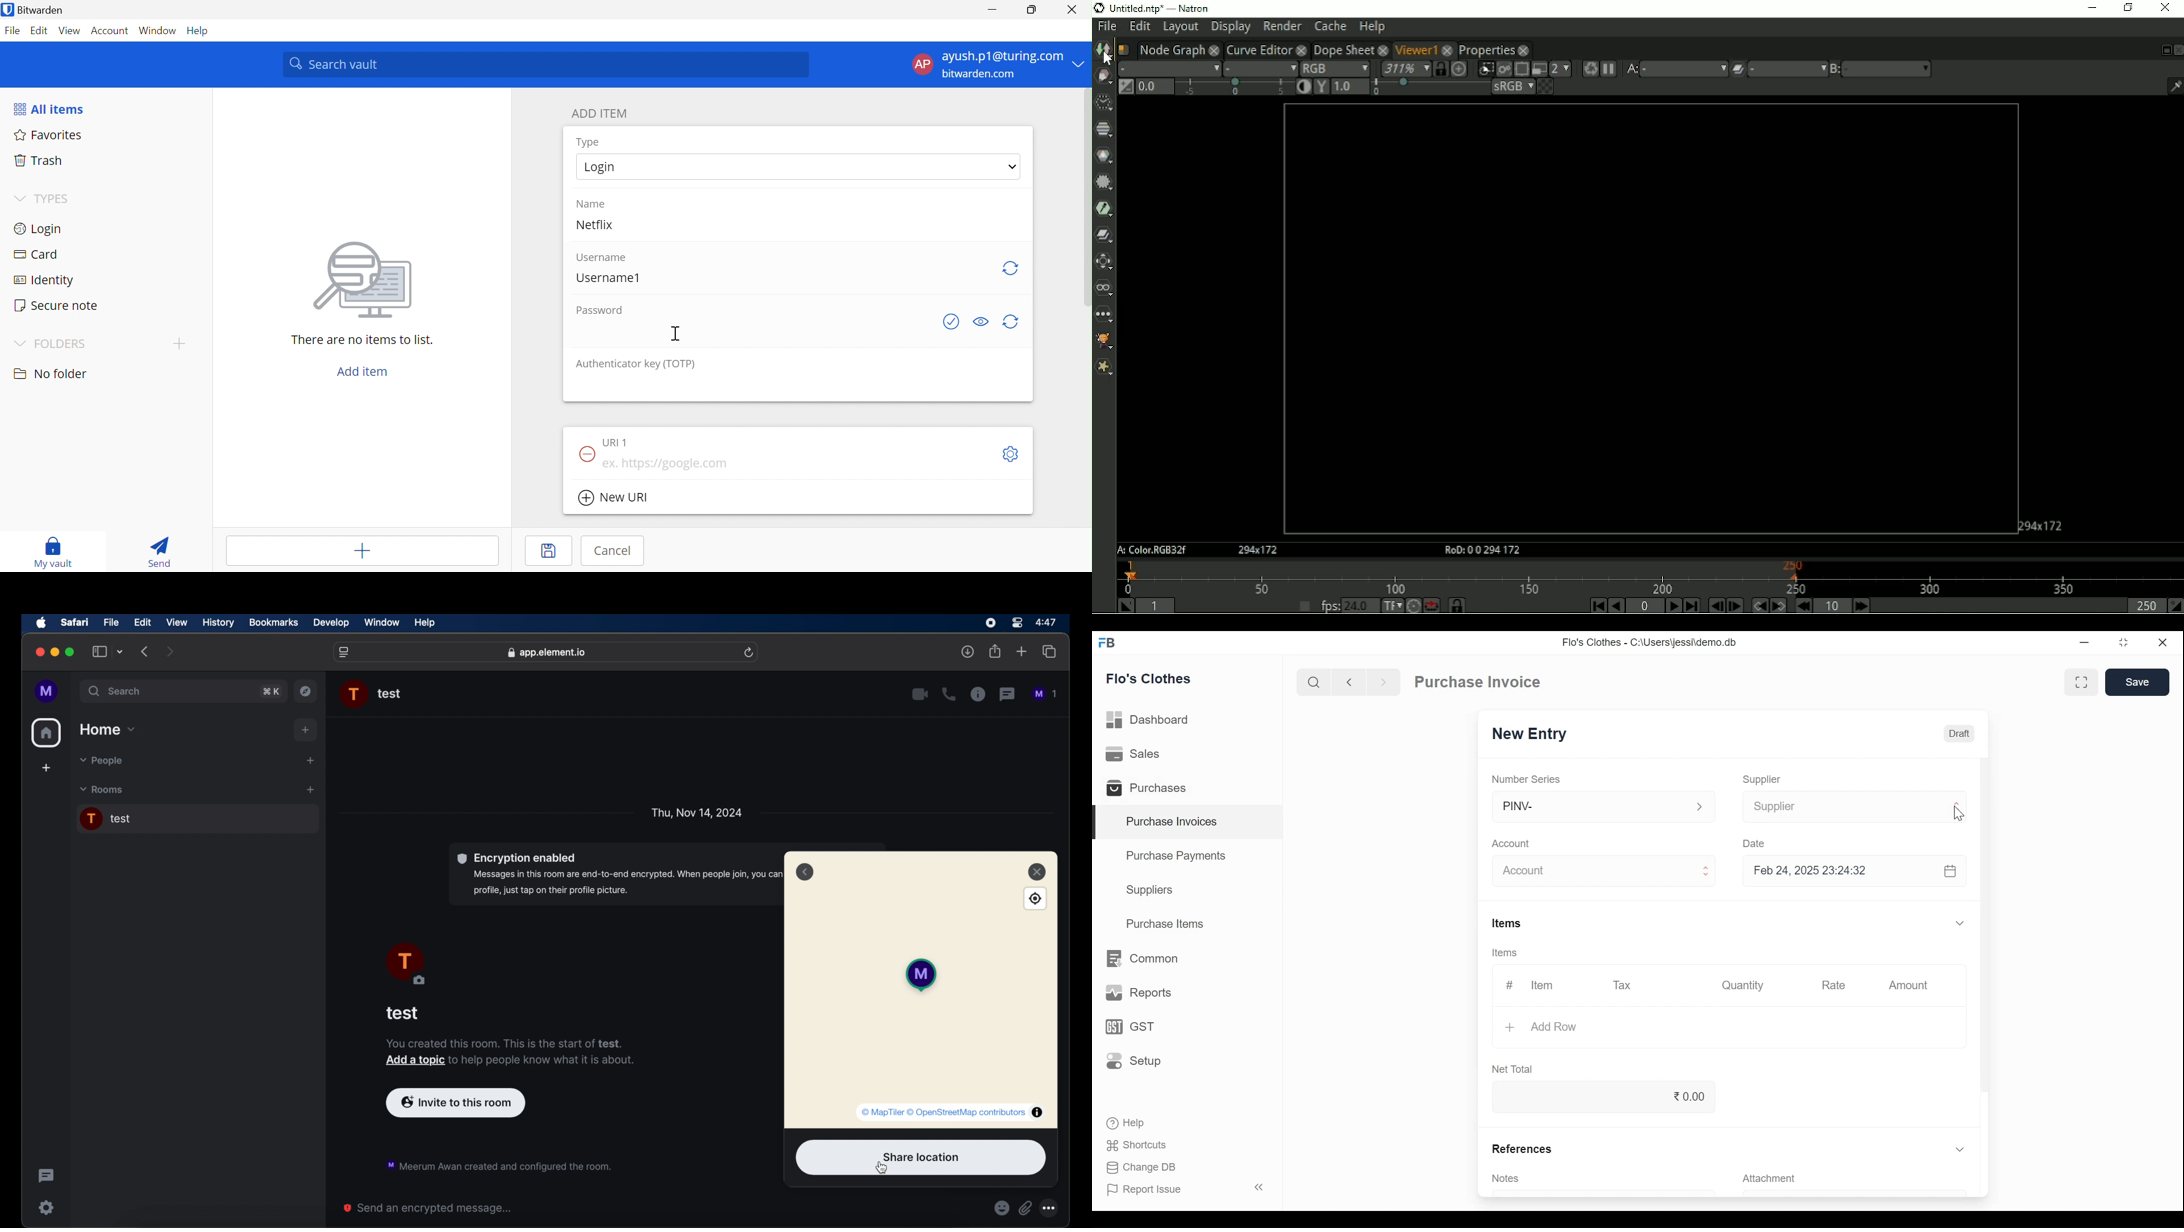 This screenshot has height=1232, width=2184. Describe the element at coordinates (40, 228) in the screenshot. I see `Login` at that location.